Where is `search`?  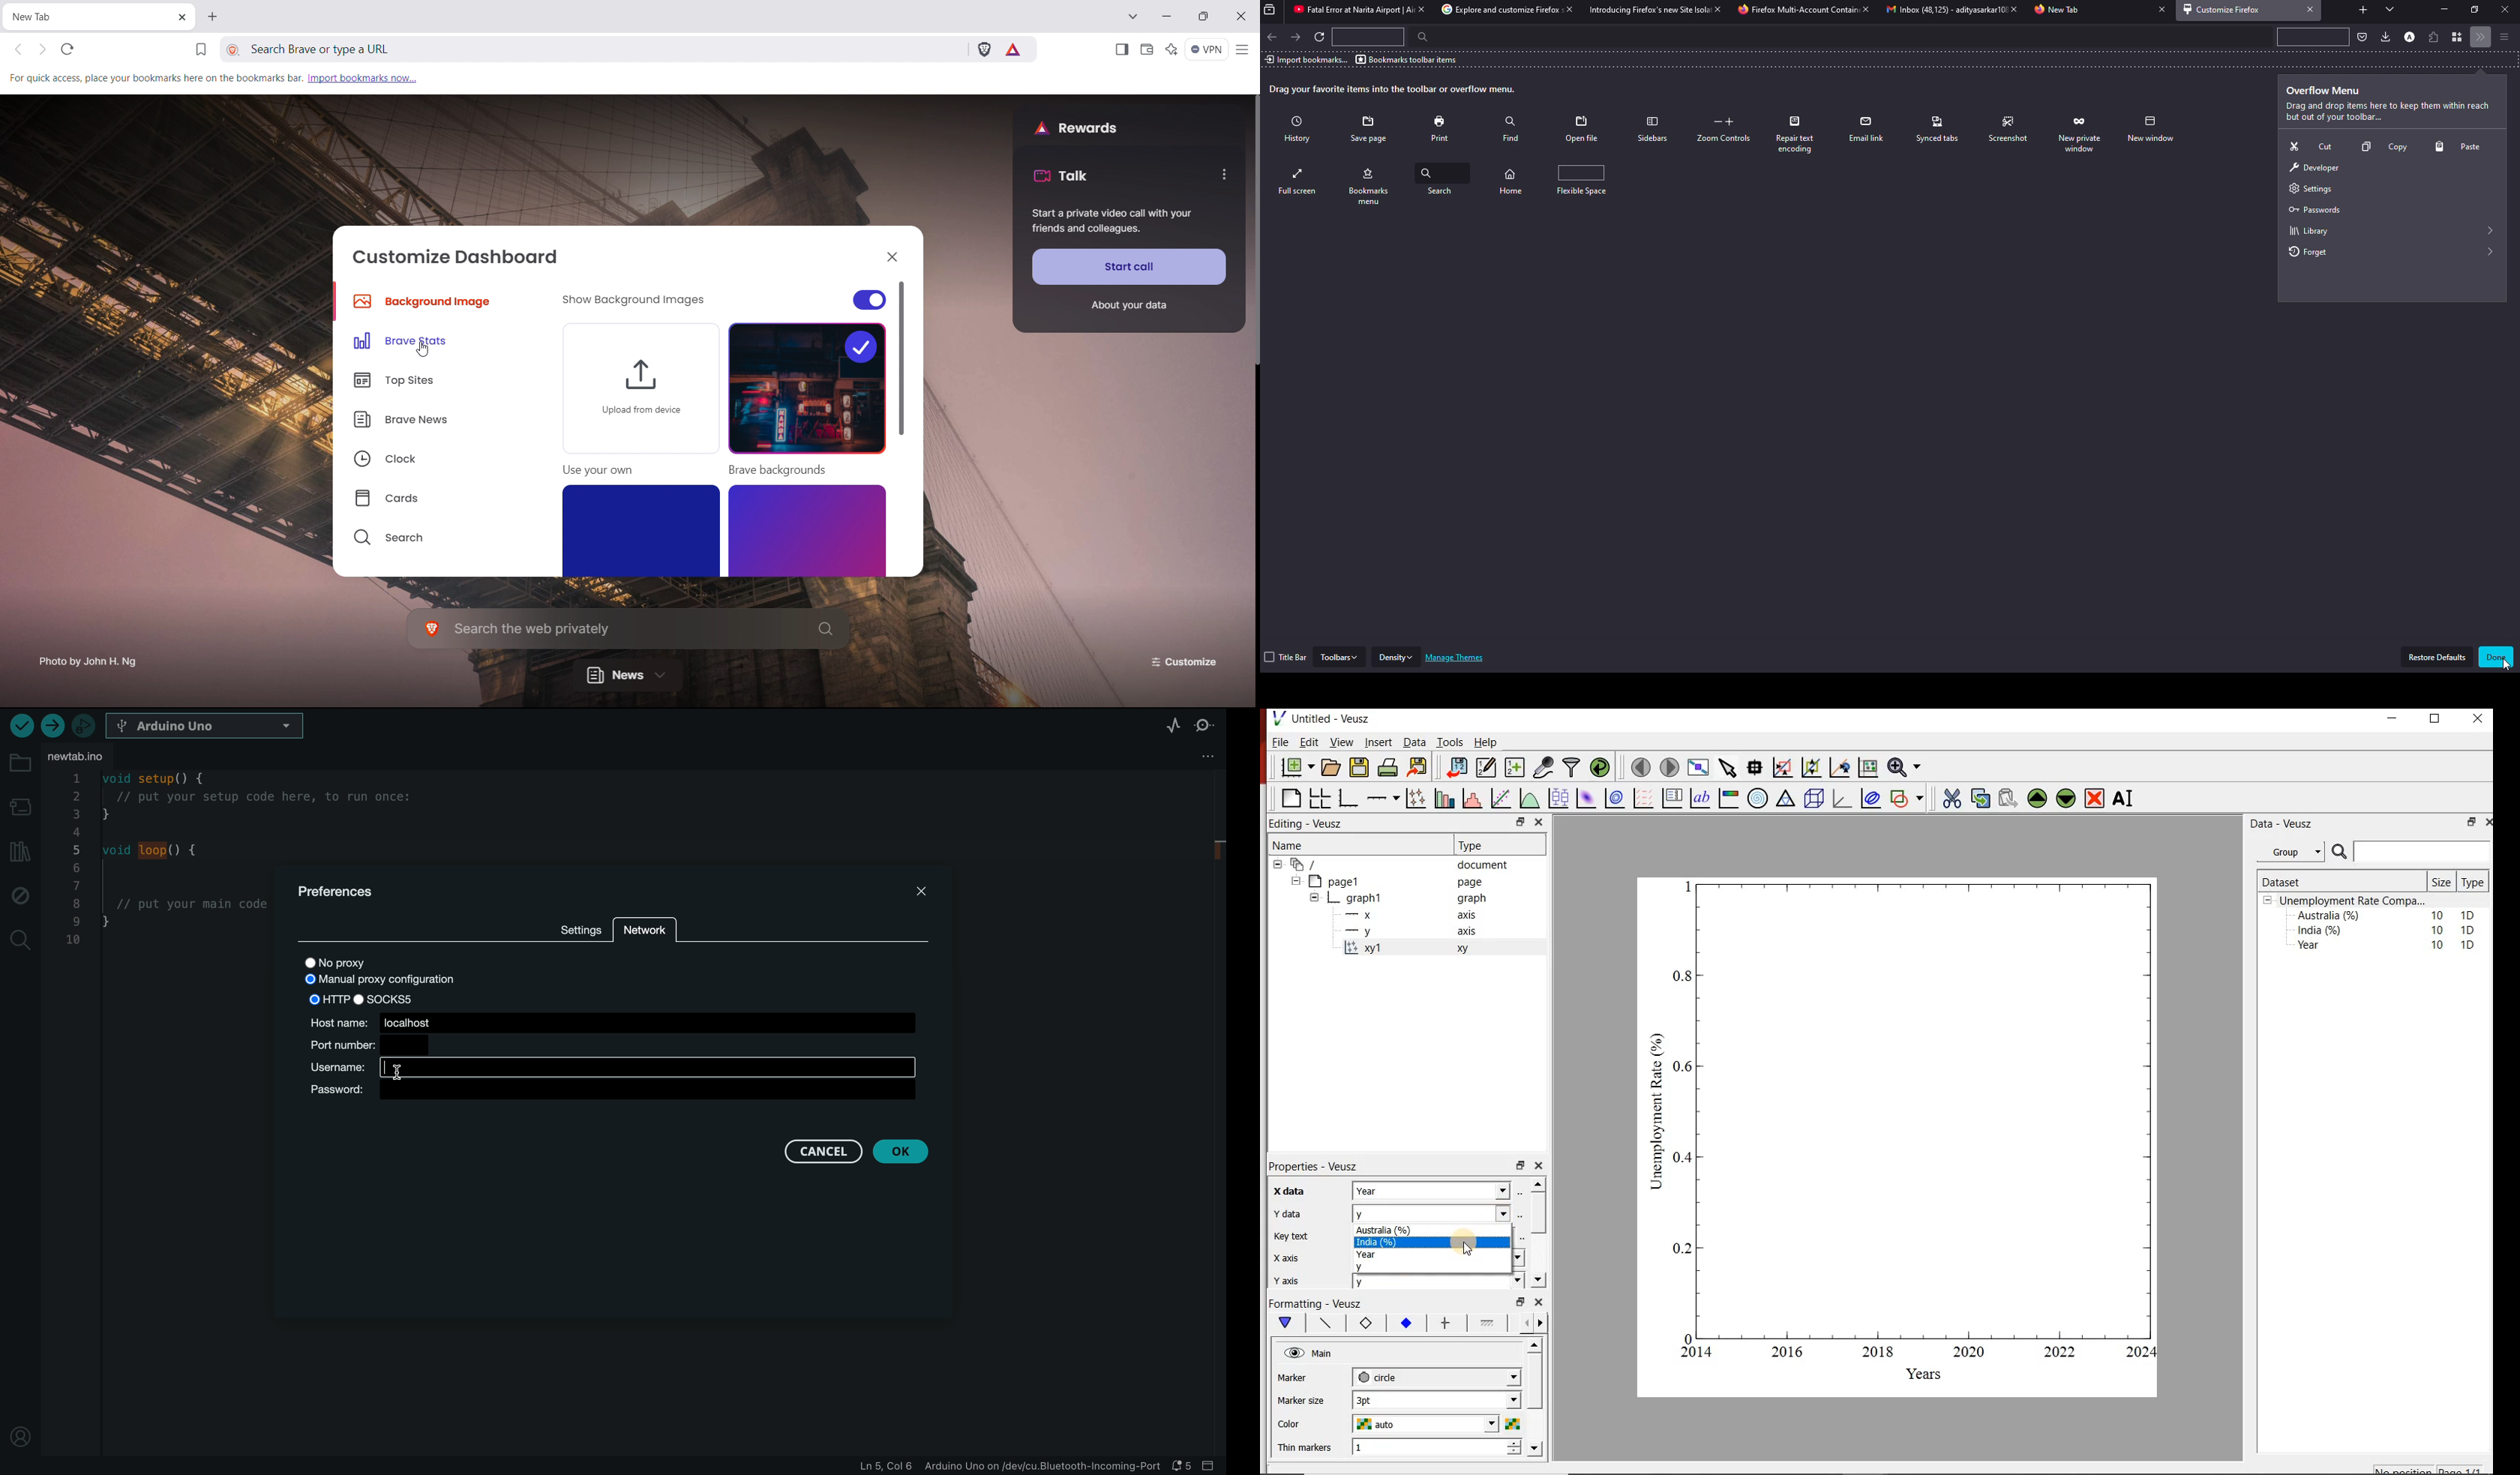 search is located at coordinates (1517, 179).